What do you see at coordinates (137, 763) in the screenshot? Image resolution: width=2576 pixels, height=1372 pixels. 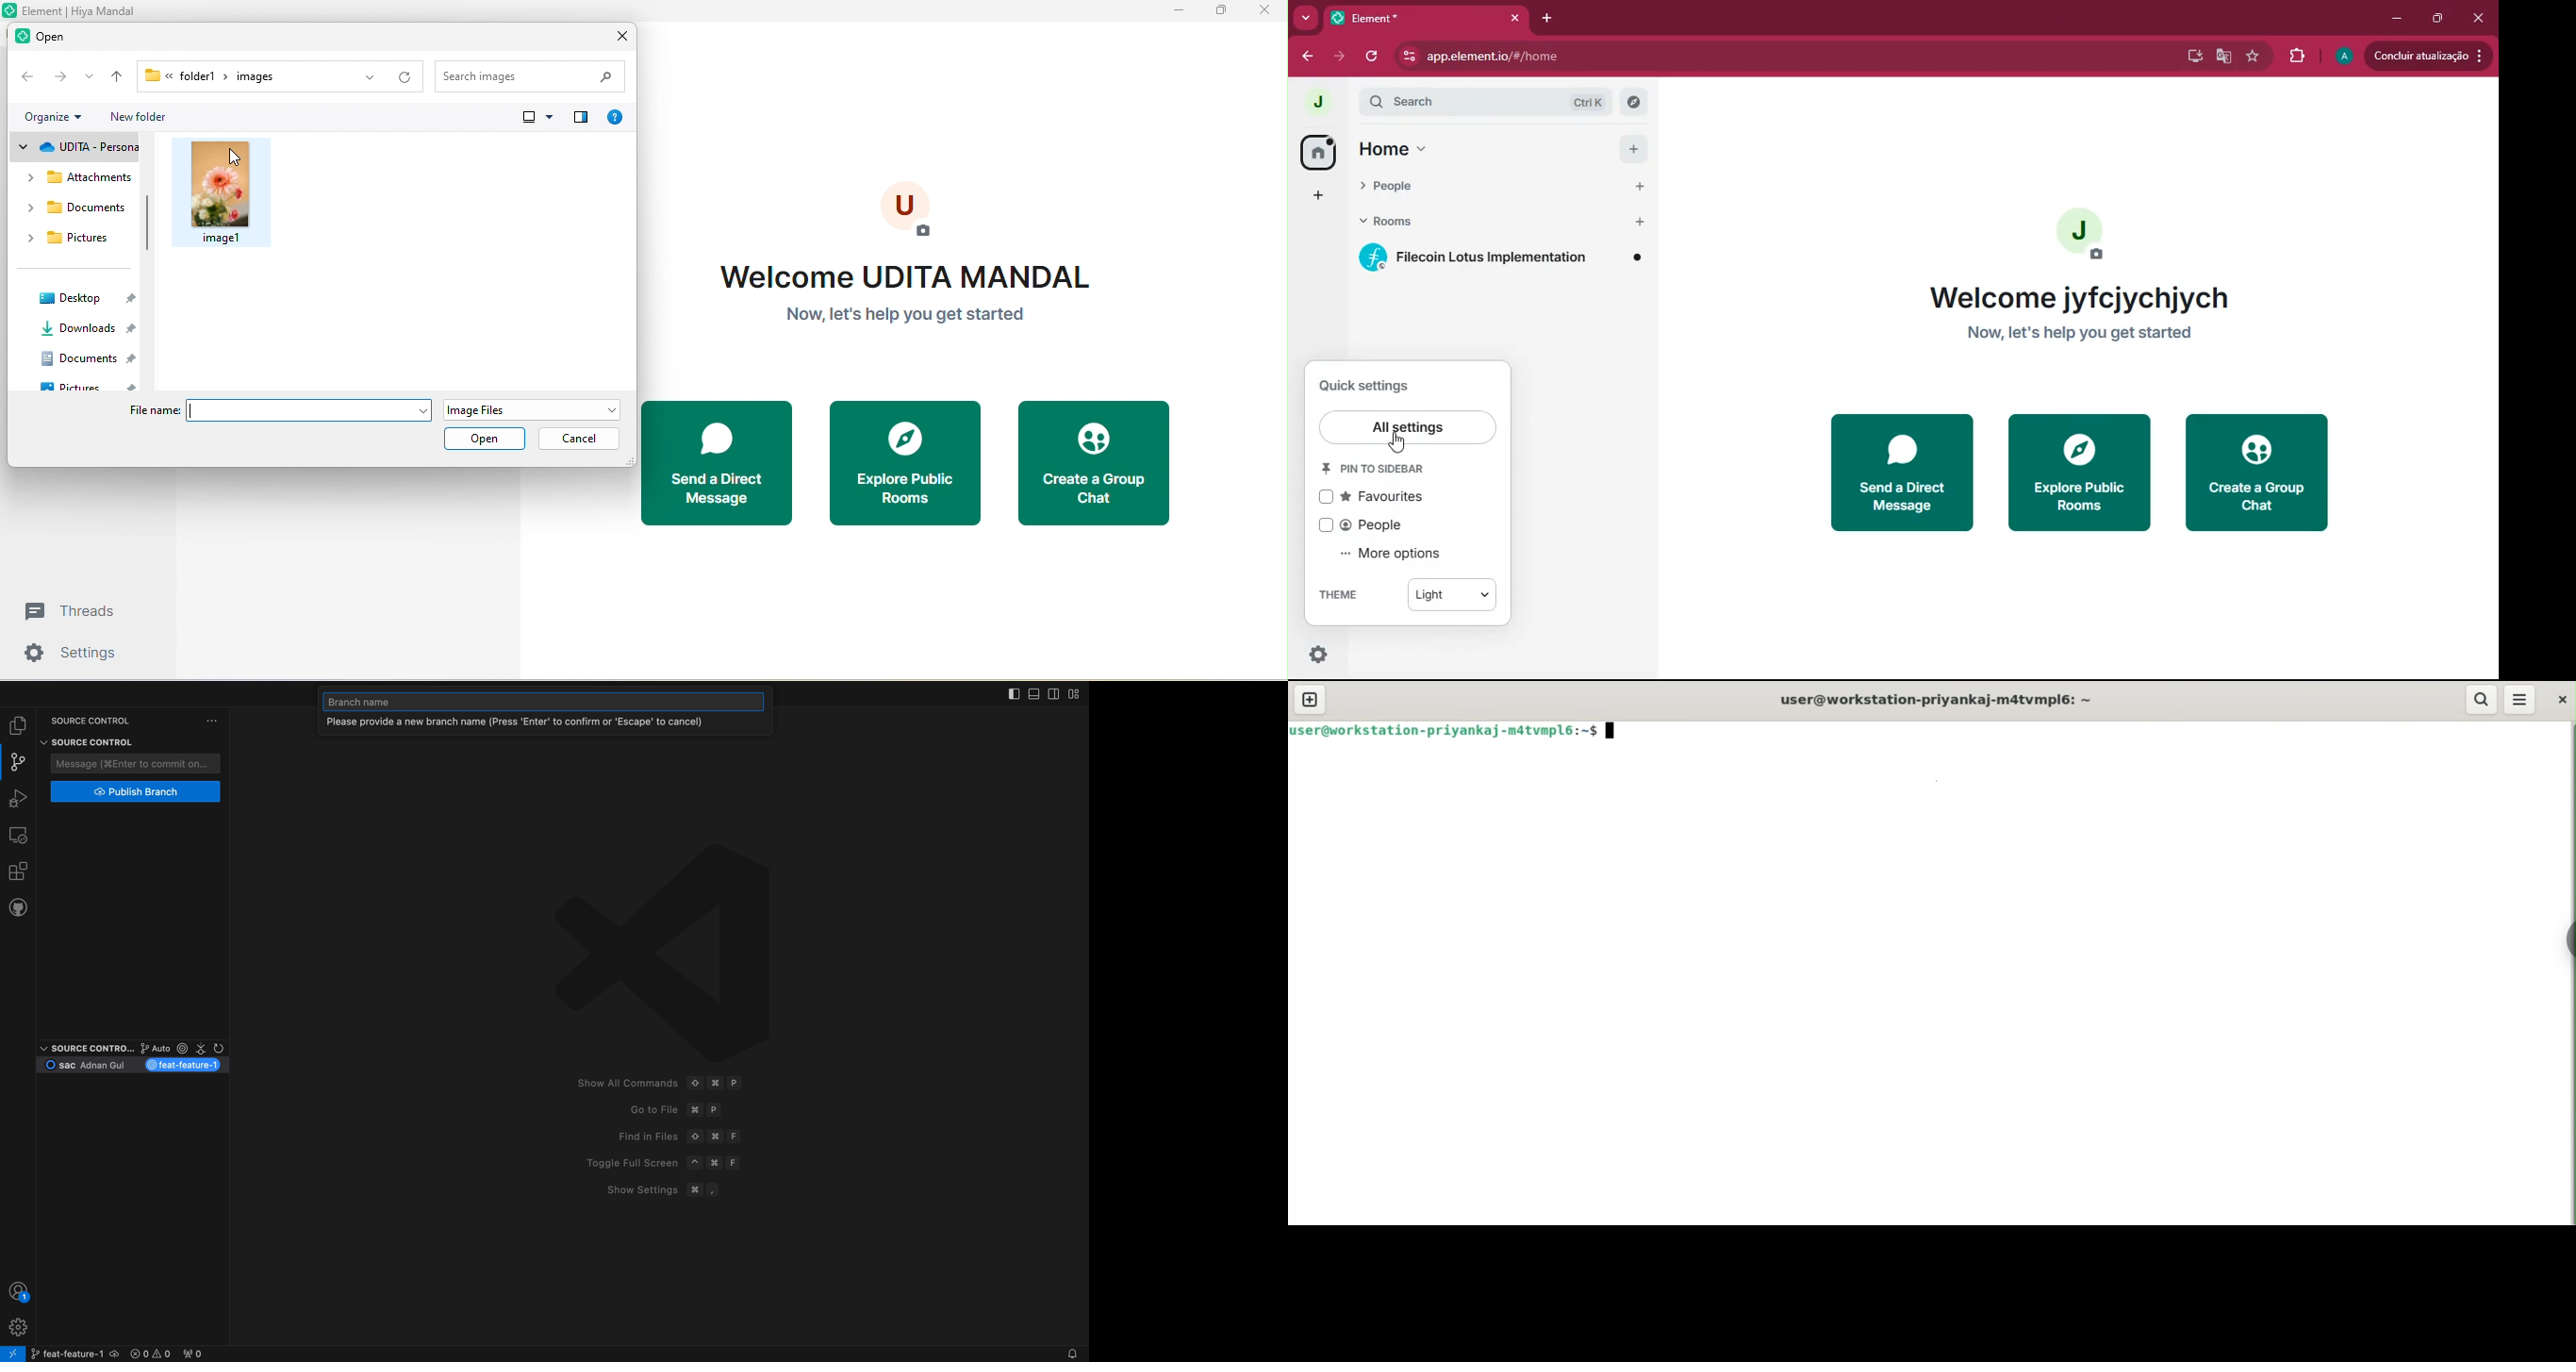 I see `commit message` at bounding box center [137, 763].